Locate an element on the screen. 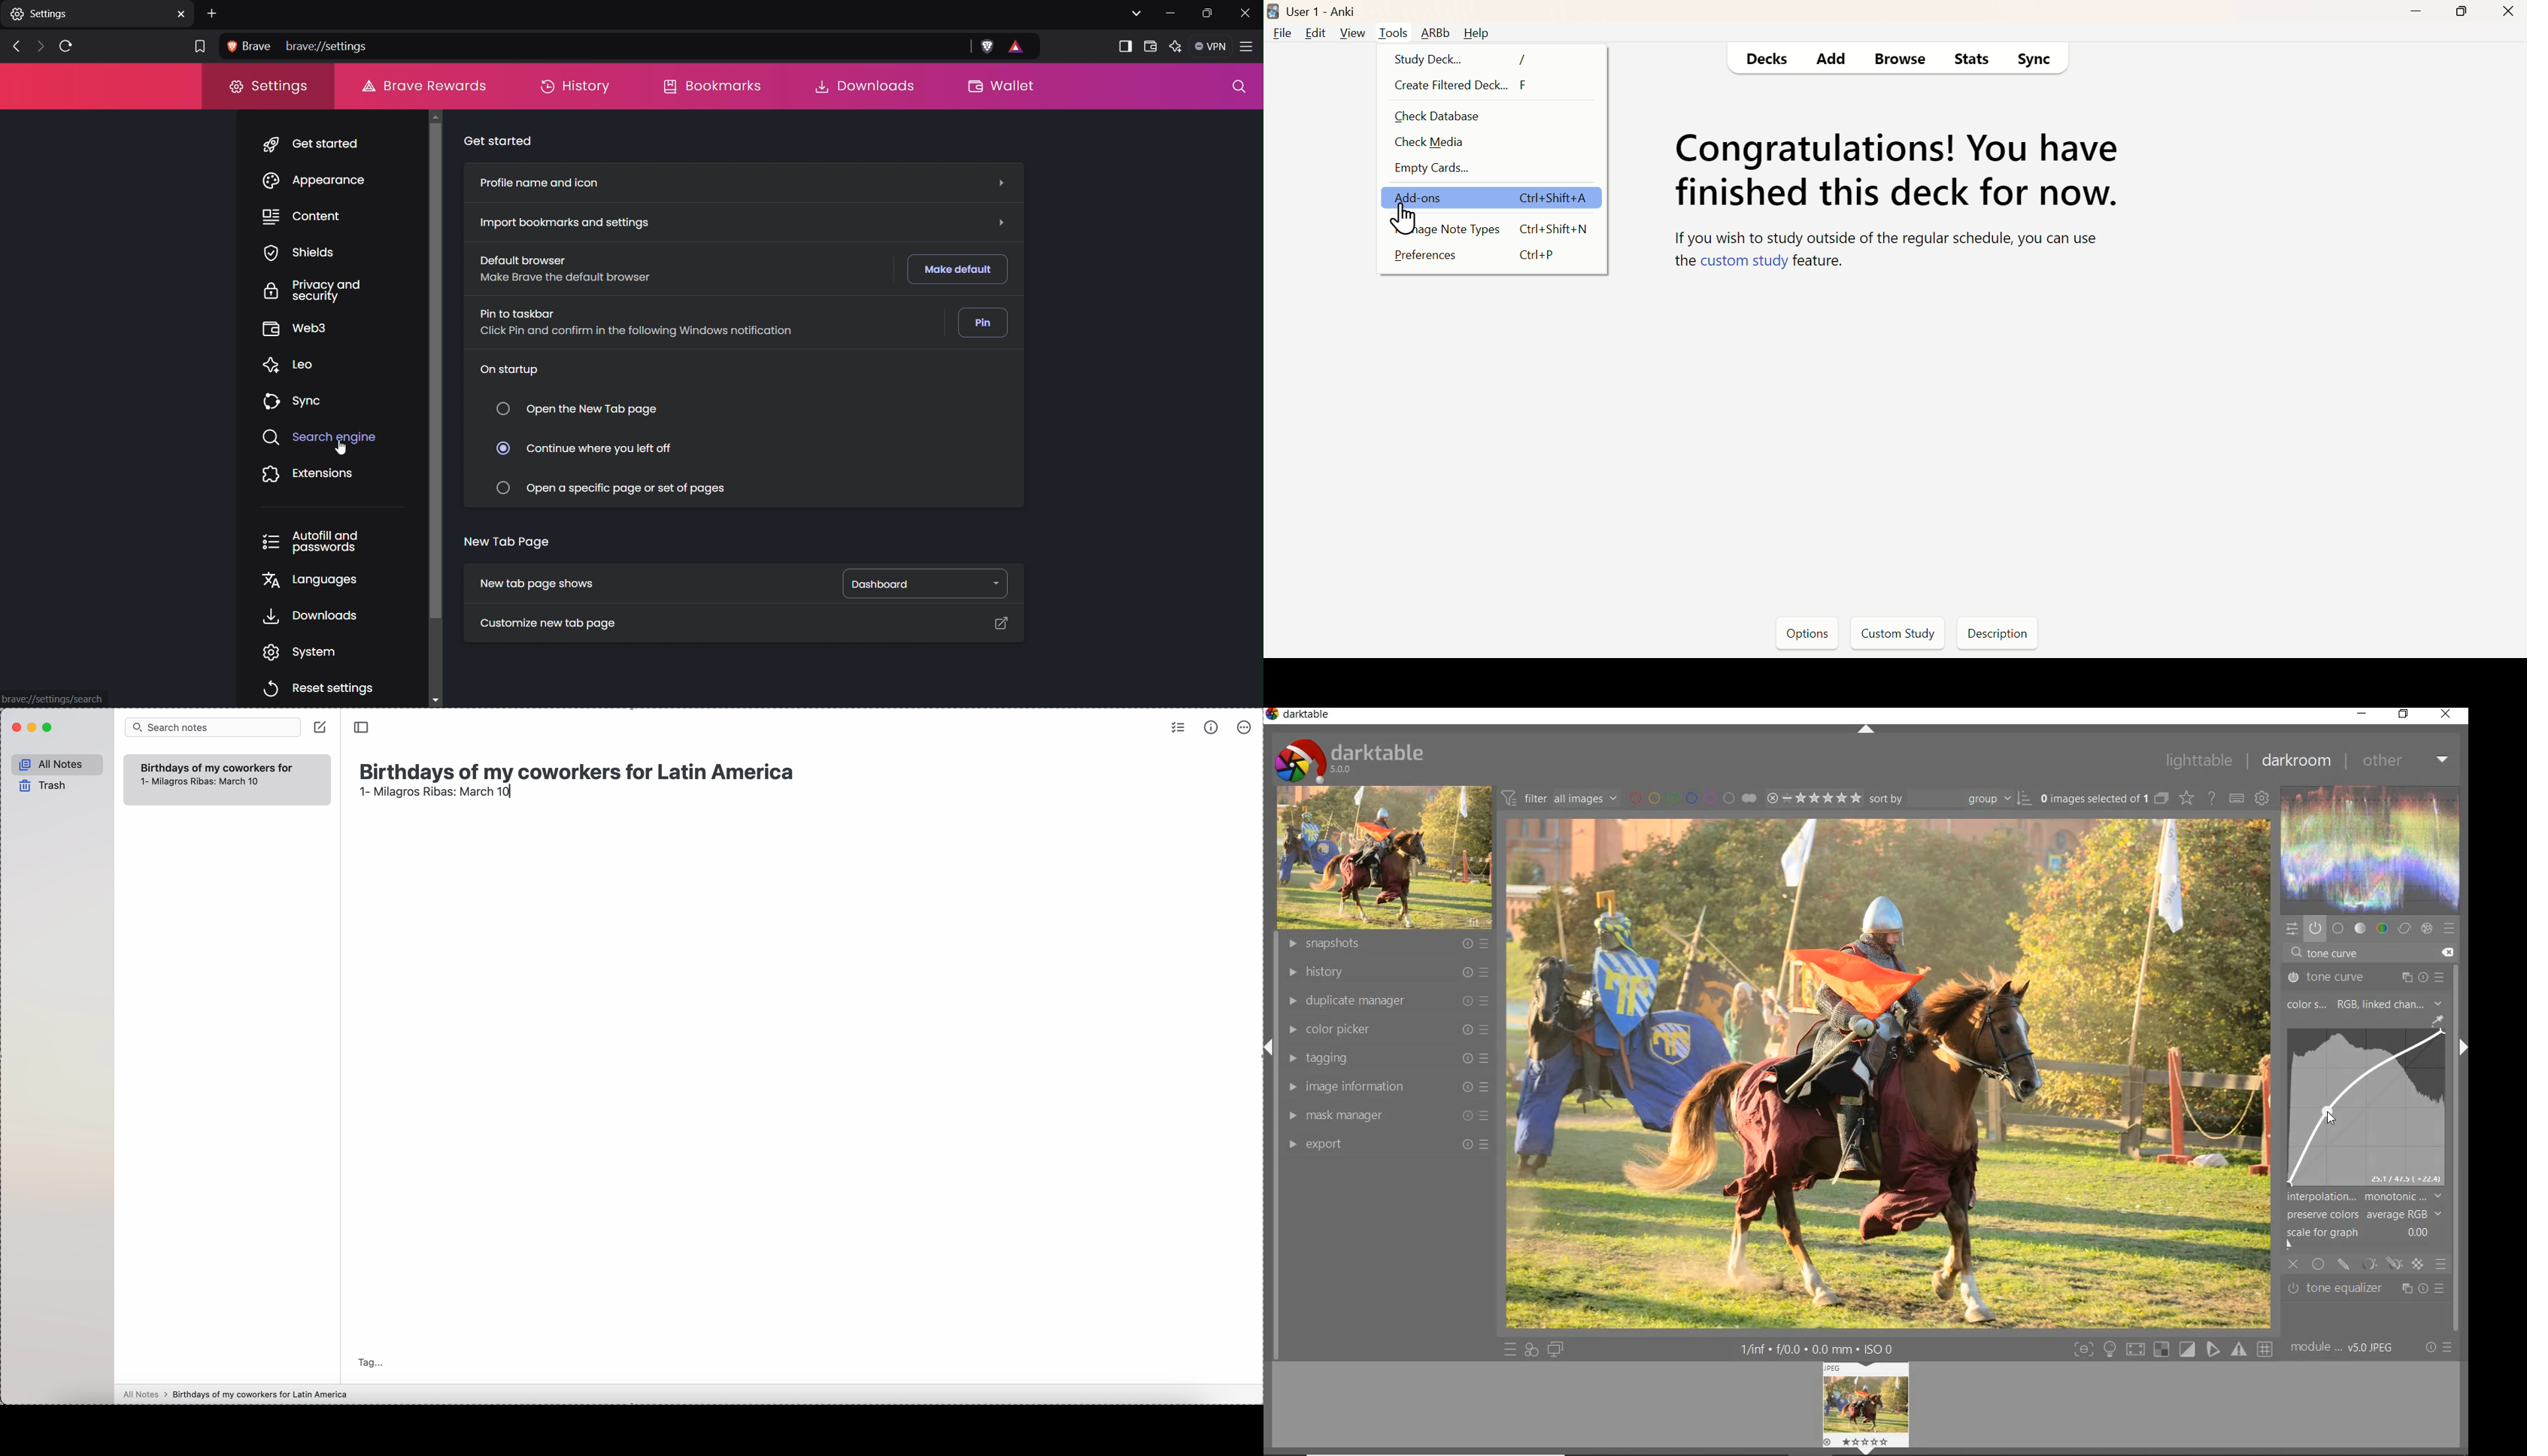 This screenshot has width=2548, height=1456. Preferences is located at coordinates (1484, 253).